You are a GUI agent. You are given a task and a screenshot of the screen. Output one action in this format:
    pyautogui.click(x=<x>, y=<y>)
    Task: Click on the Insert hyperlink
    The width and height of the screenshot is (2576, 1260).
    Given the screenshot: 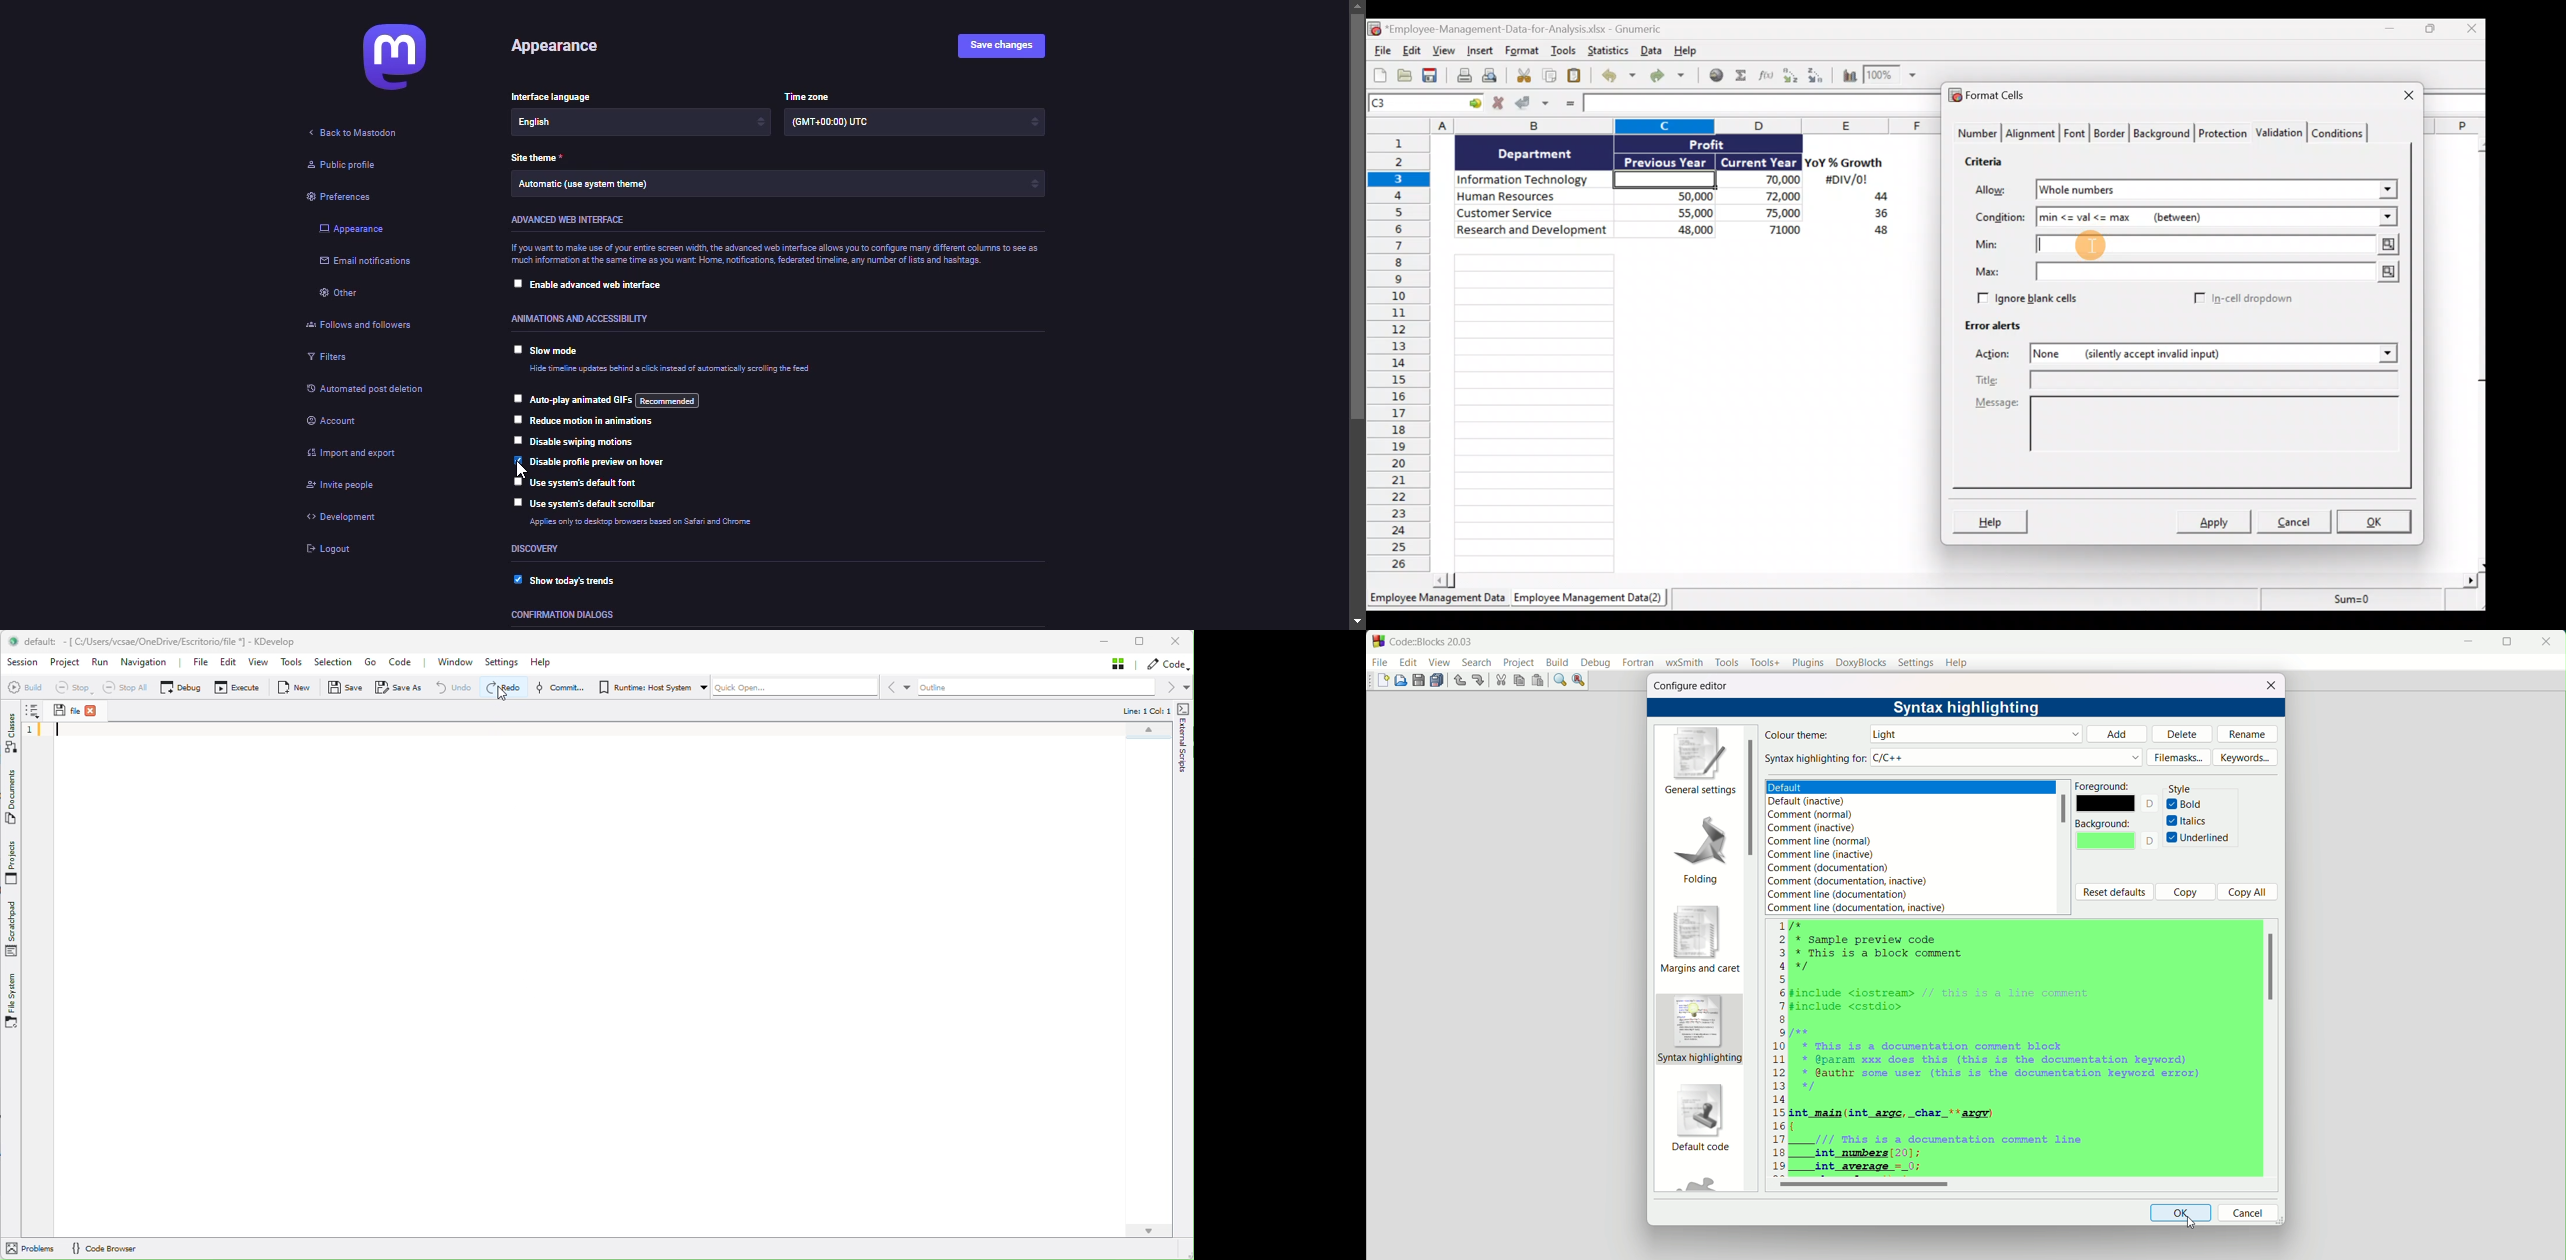 What is the action you would take?
    pyautogui.click(x=1717, y=75)
    